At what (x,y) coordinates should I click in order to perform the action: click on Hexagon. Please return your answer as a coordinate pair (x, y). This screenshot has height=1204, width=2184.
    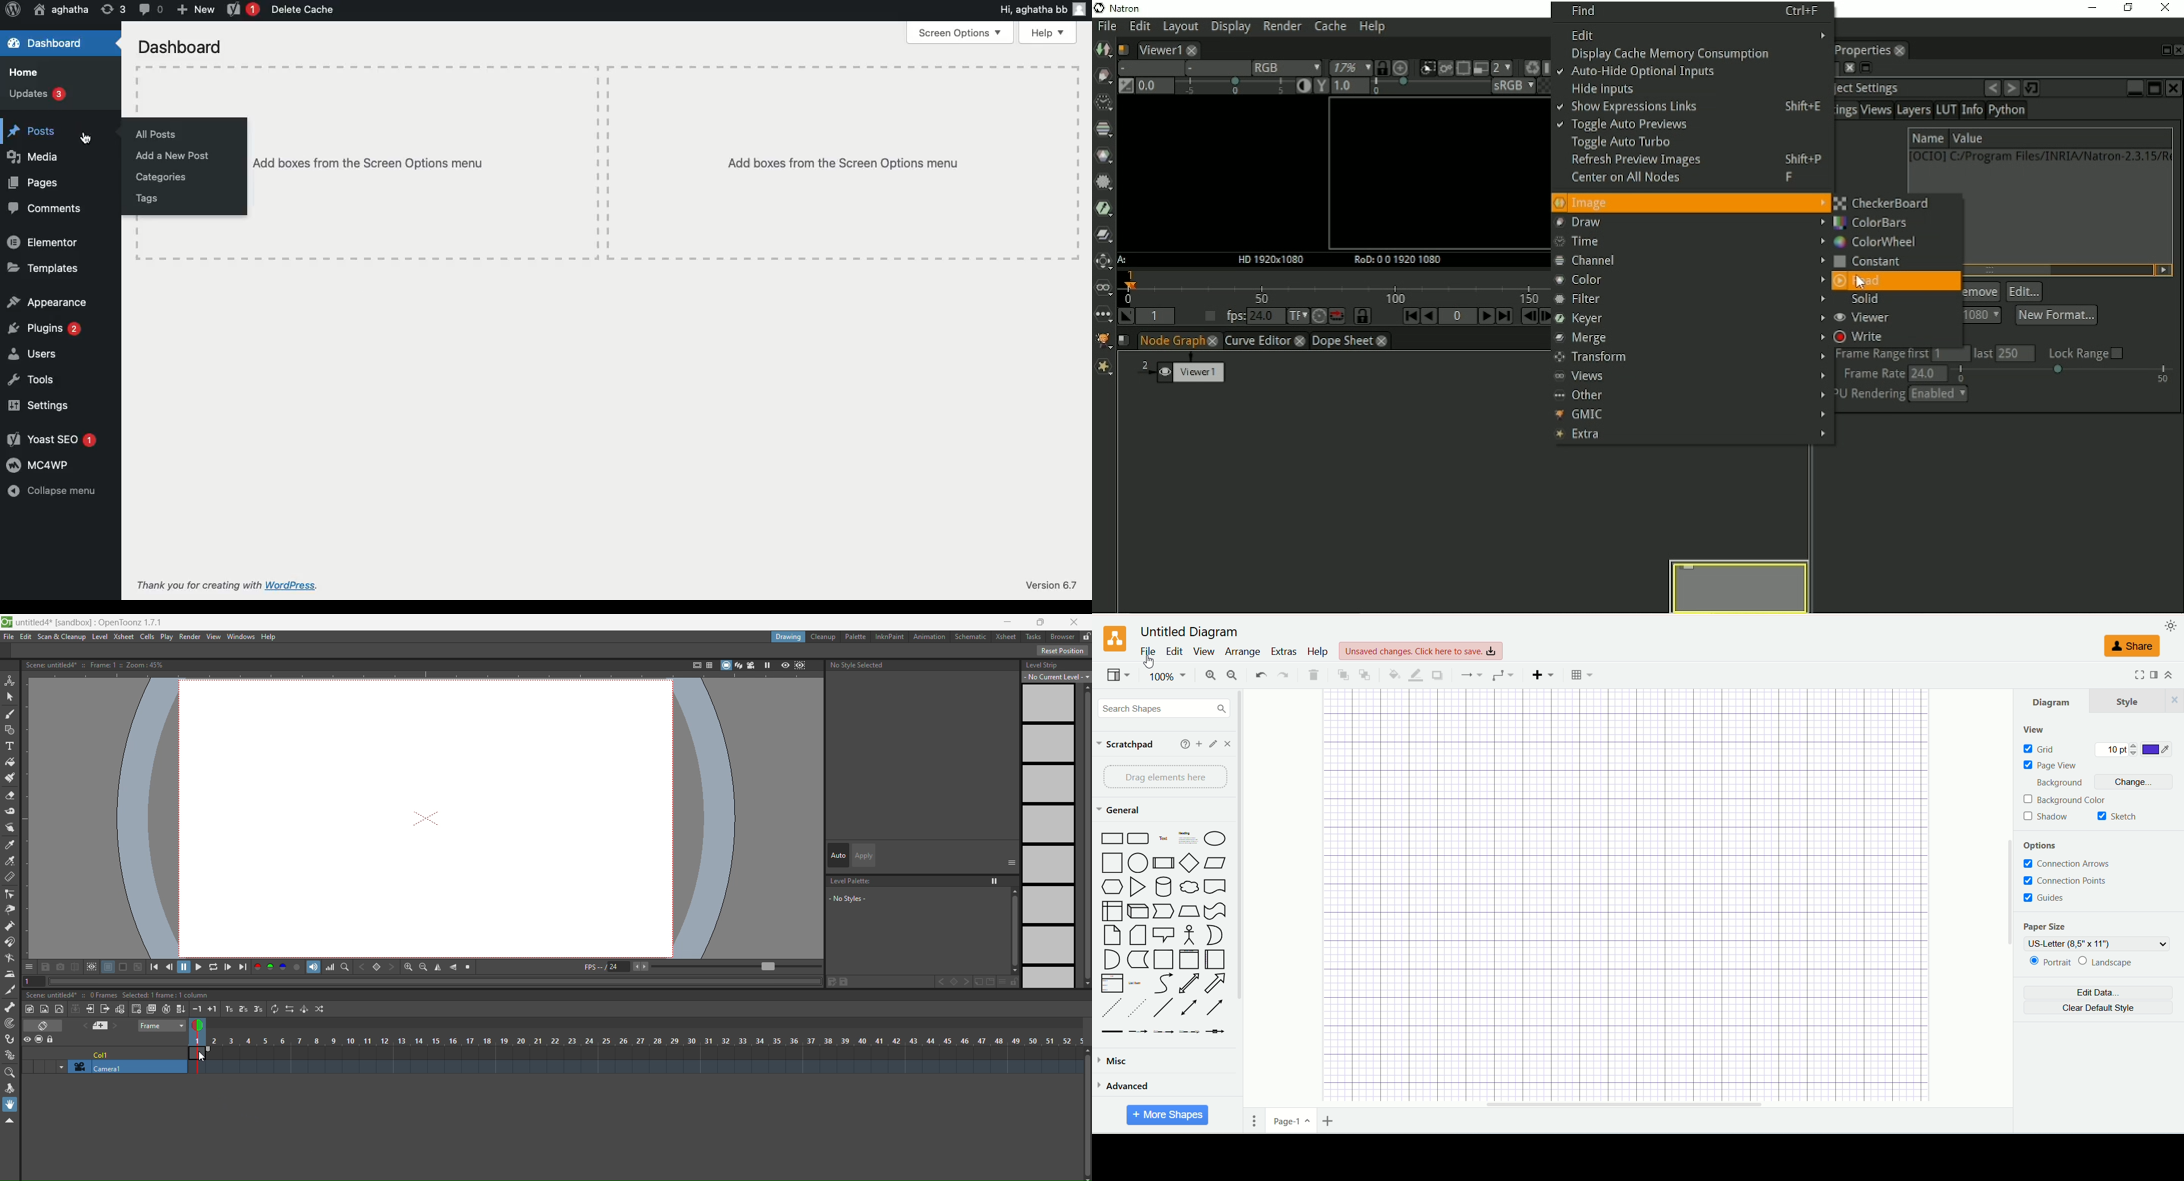
    Looking at the image, I should click on (1113, 888).